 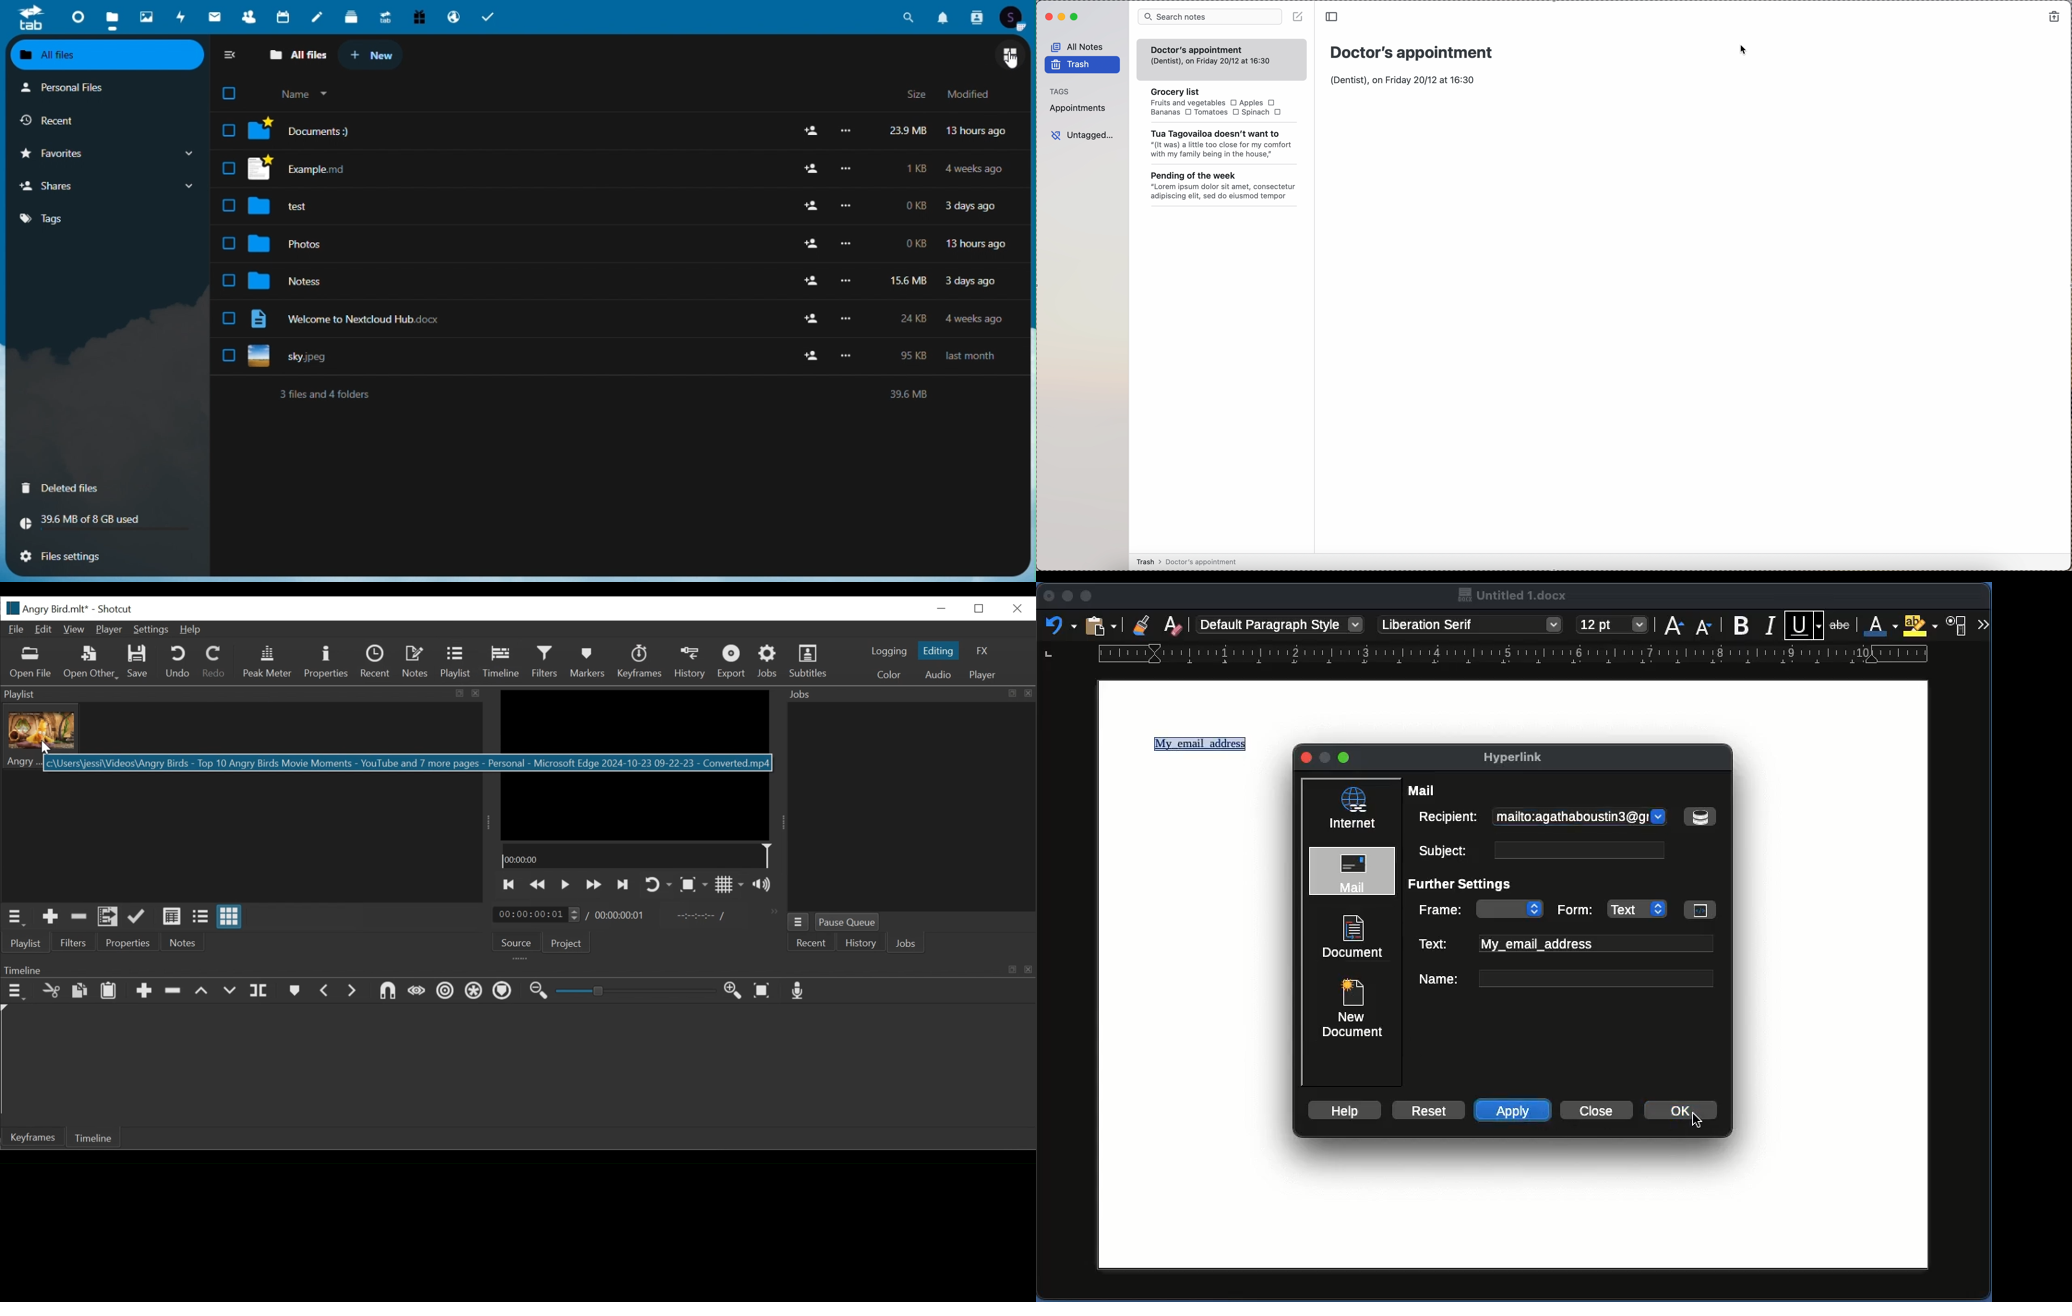 I want to click on Split at playhead, so click(x=260, y=991).